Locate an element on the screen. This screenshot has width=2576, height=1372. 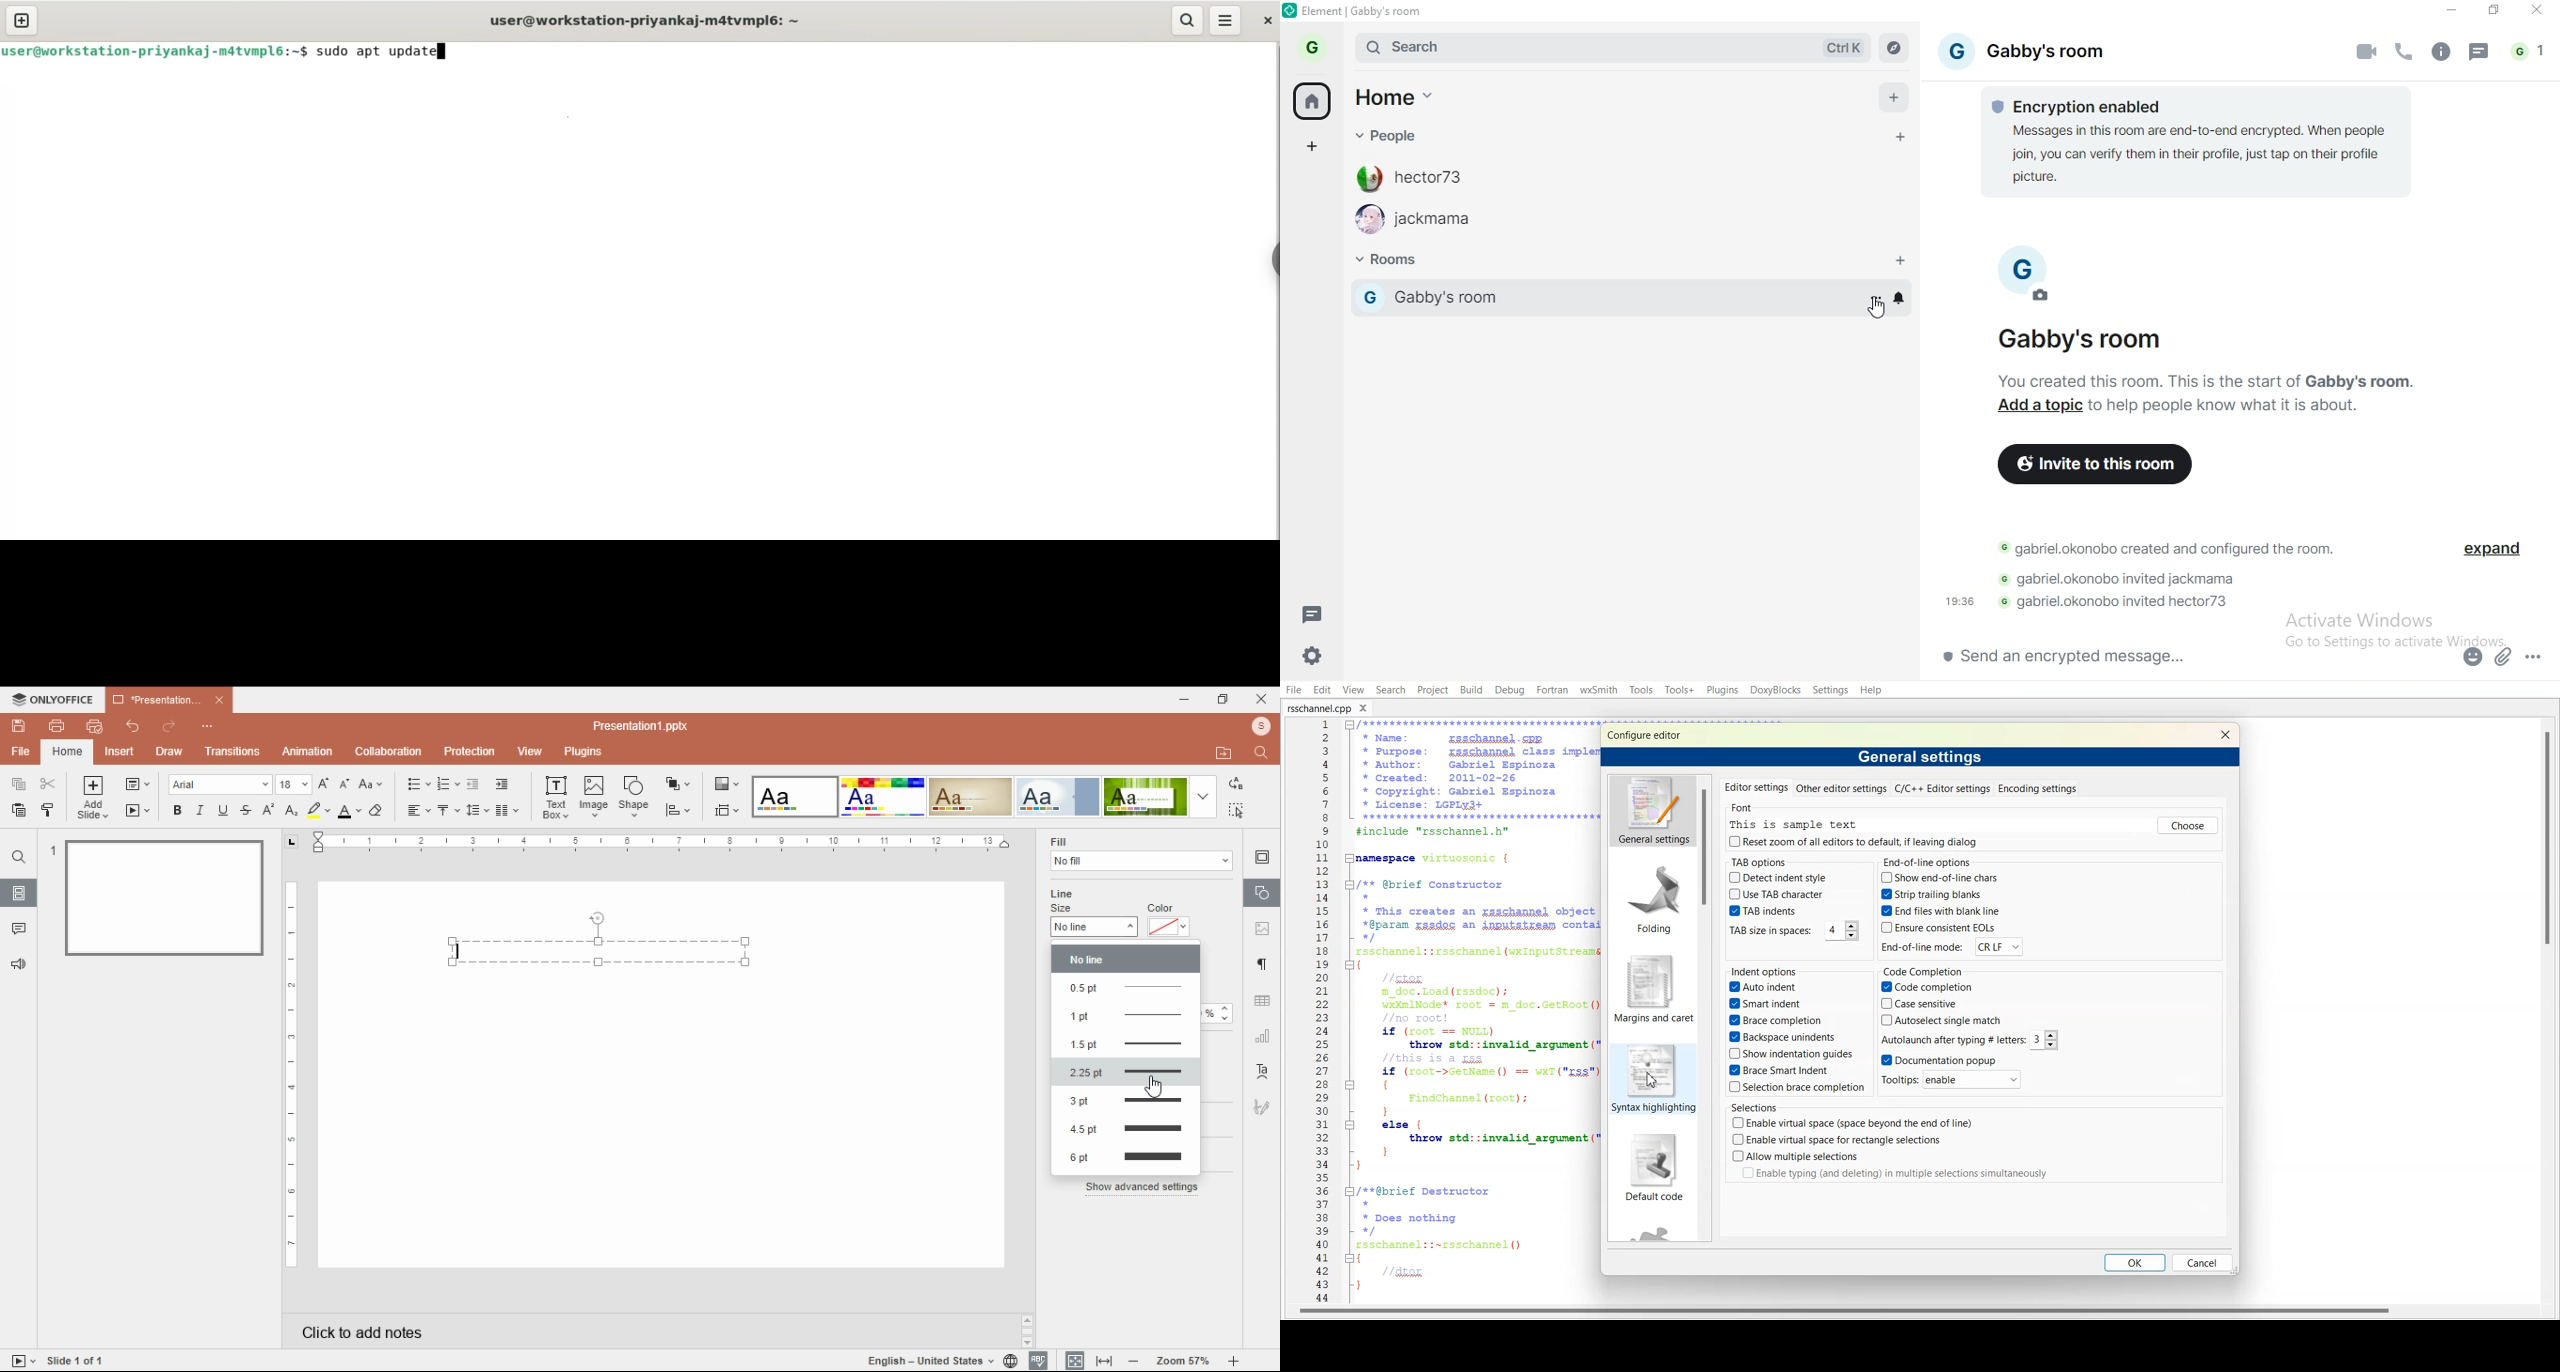
edit is located at coordinates (2040, 296).